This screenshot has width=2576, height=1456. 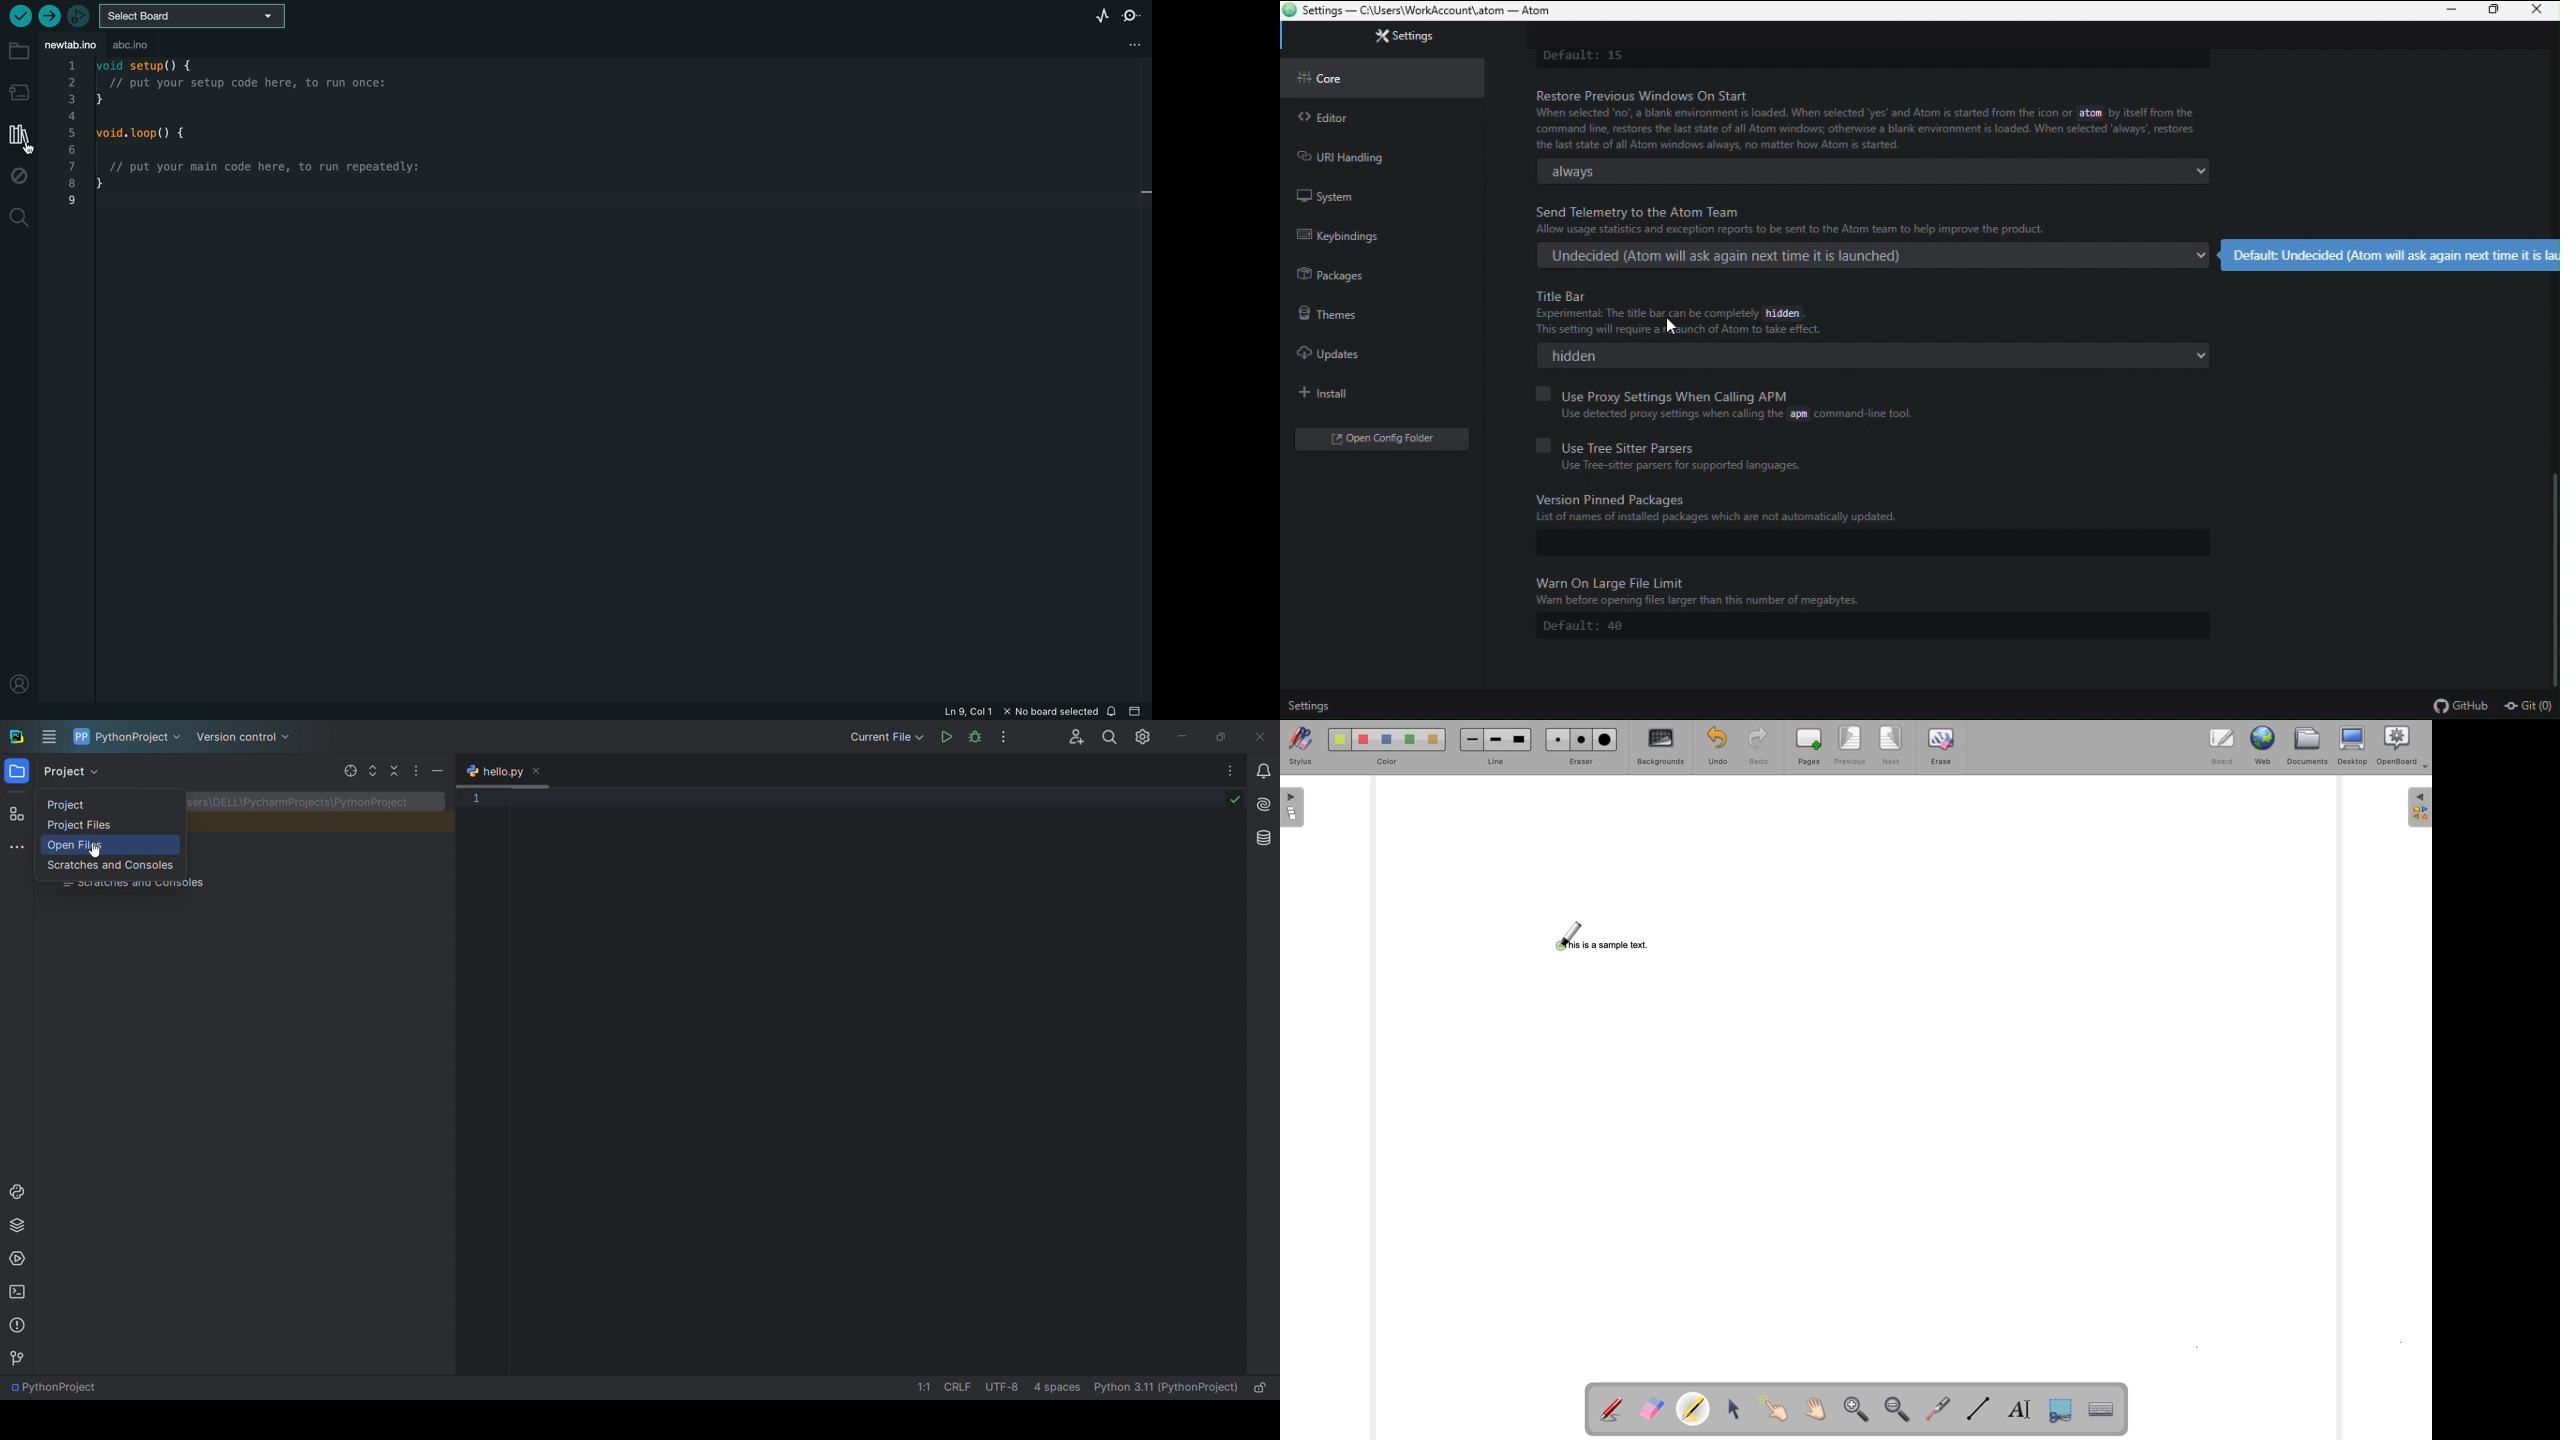 What do you see at coordinates (1675, 467) in the screenshot?
I see `Use Tree-sitter parsers for supported languages.` at bounding box center [1675, 467].